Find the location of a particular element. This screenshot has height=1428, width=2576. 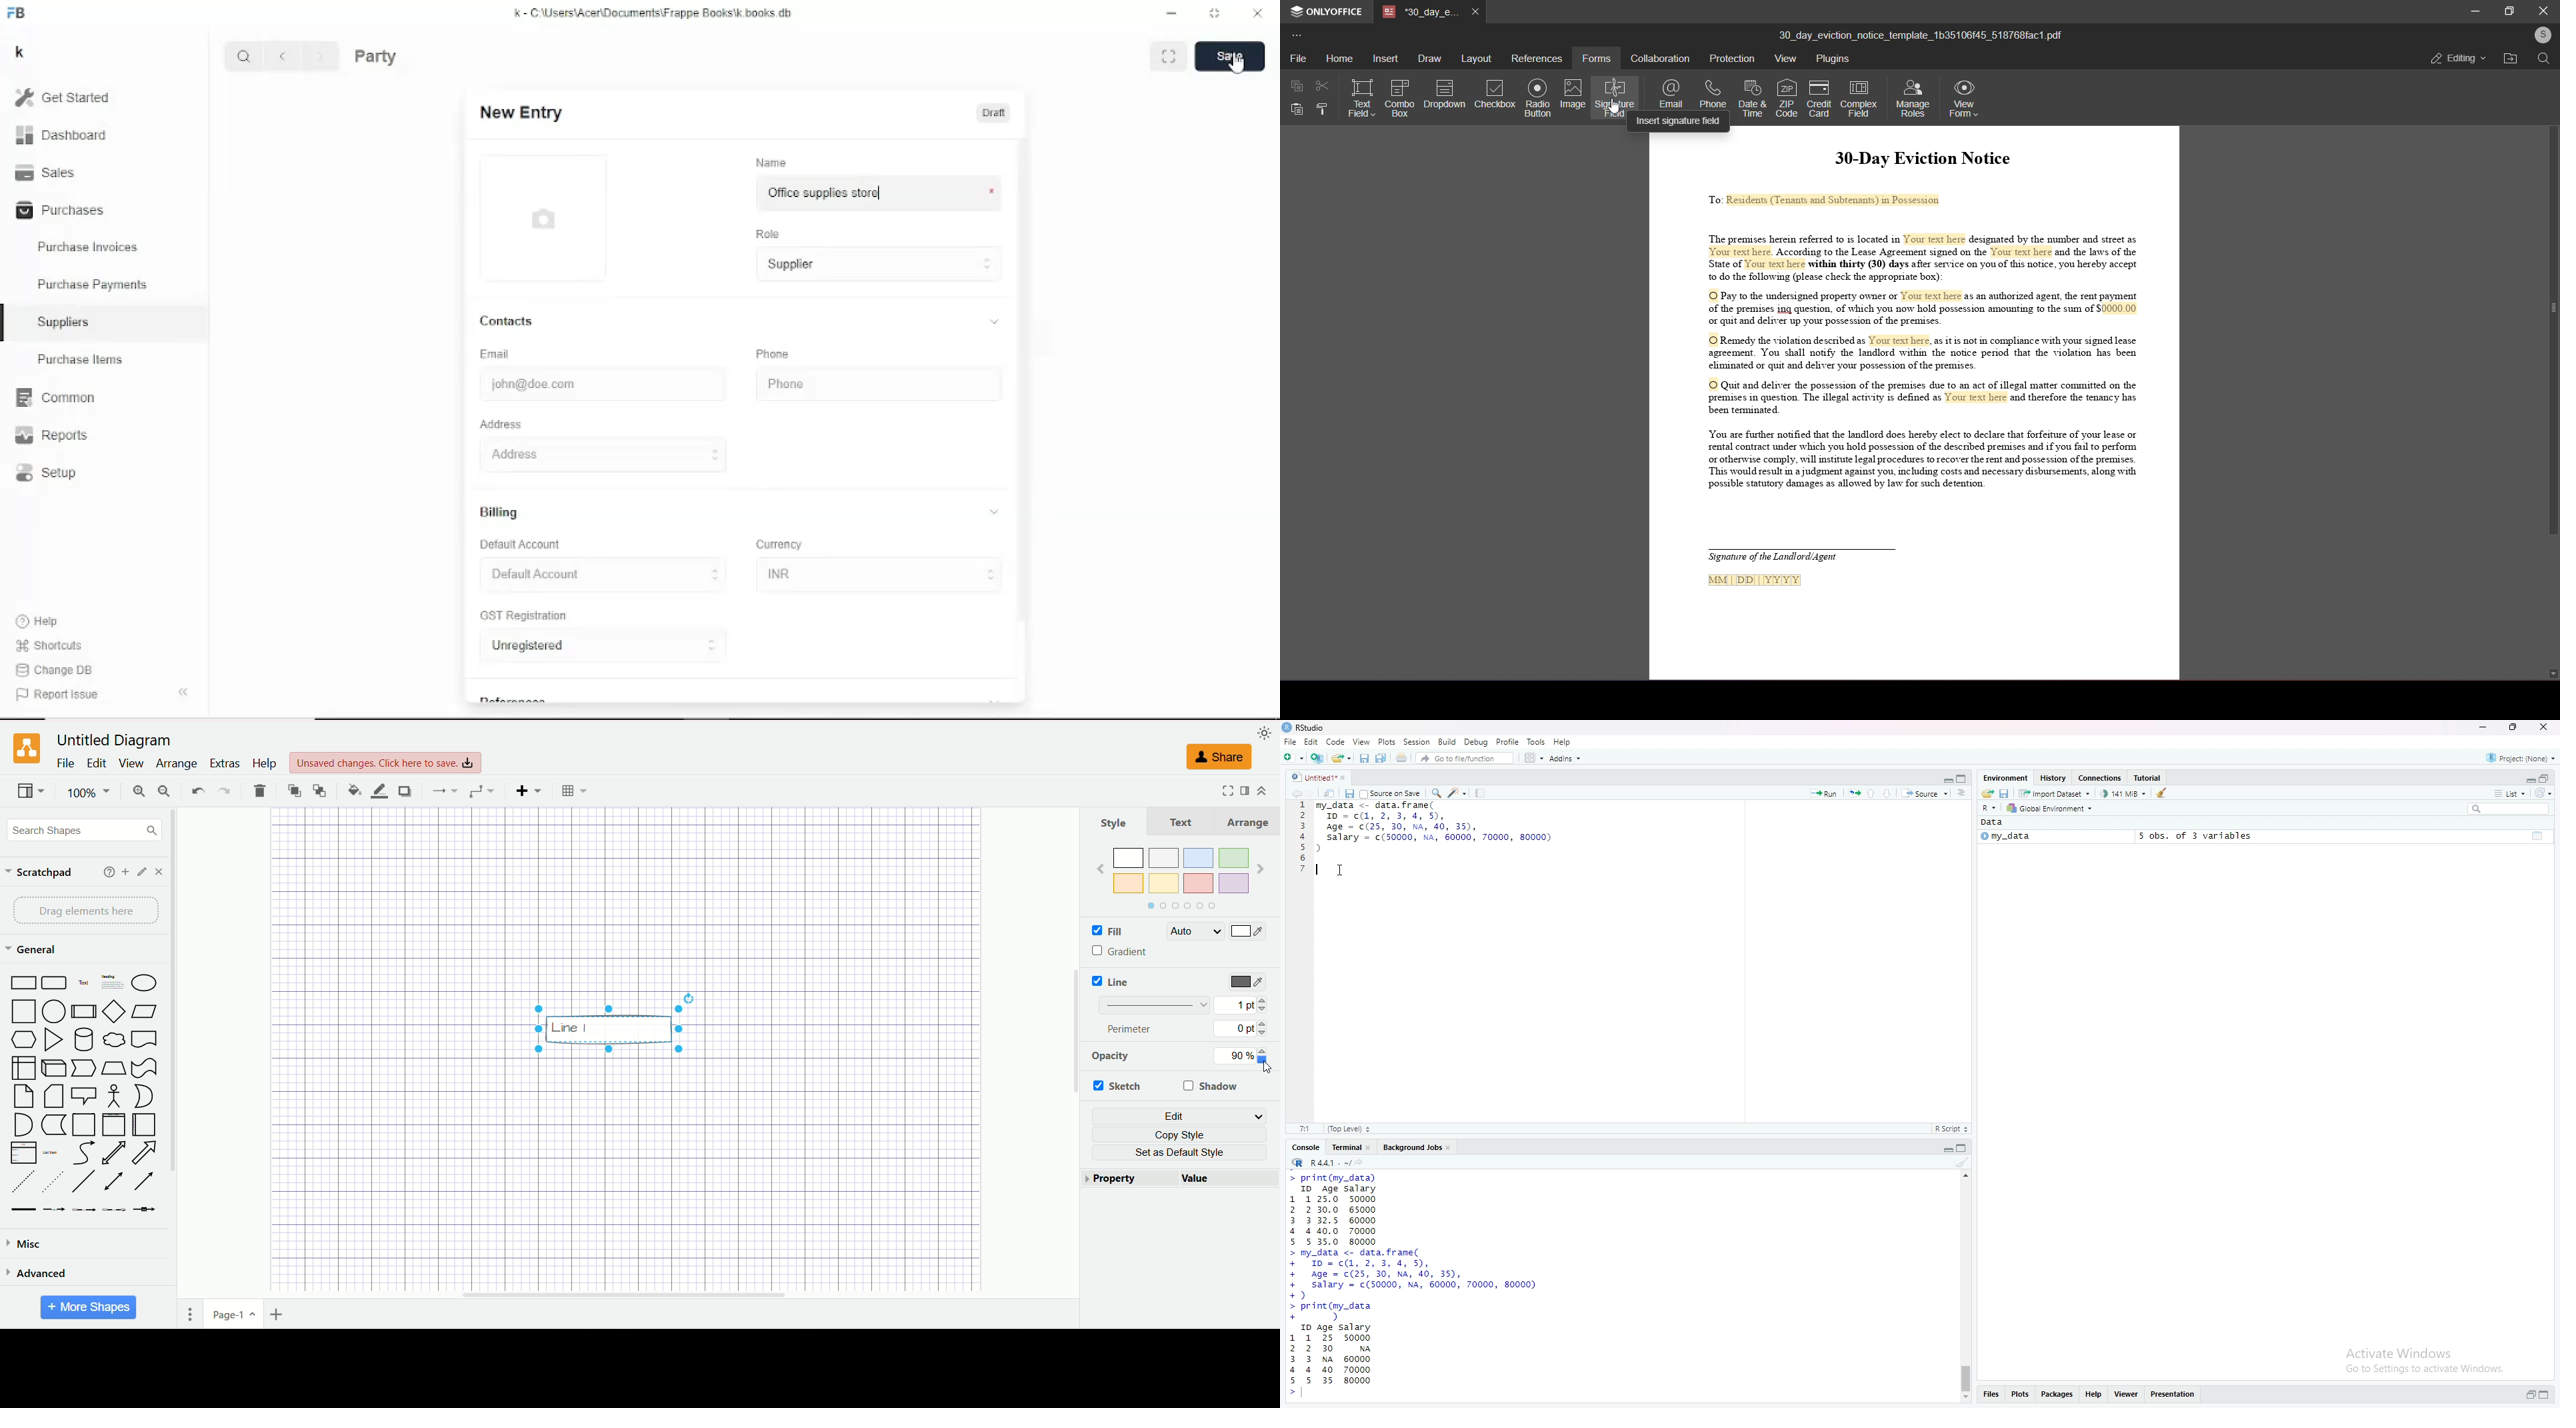

phone is located at coordinates (1713, 91).